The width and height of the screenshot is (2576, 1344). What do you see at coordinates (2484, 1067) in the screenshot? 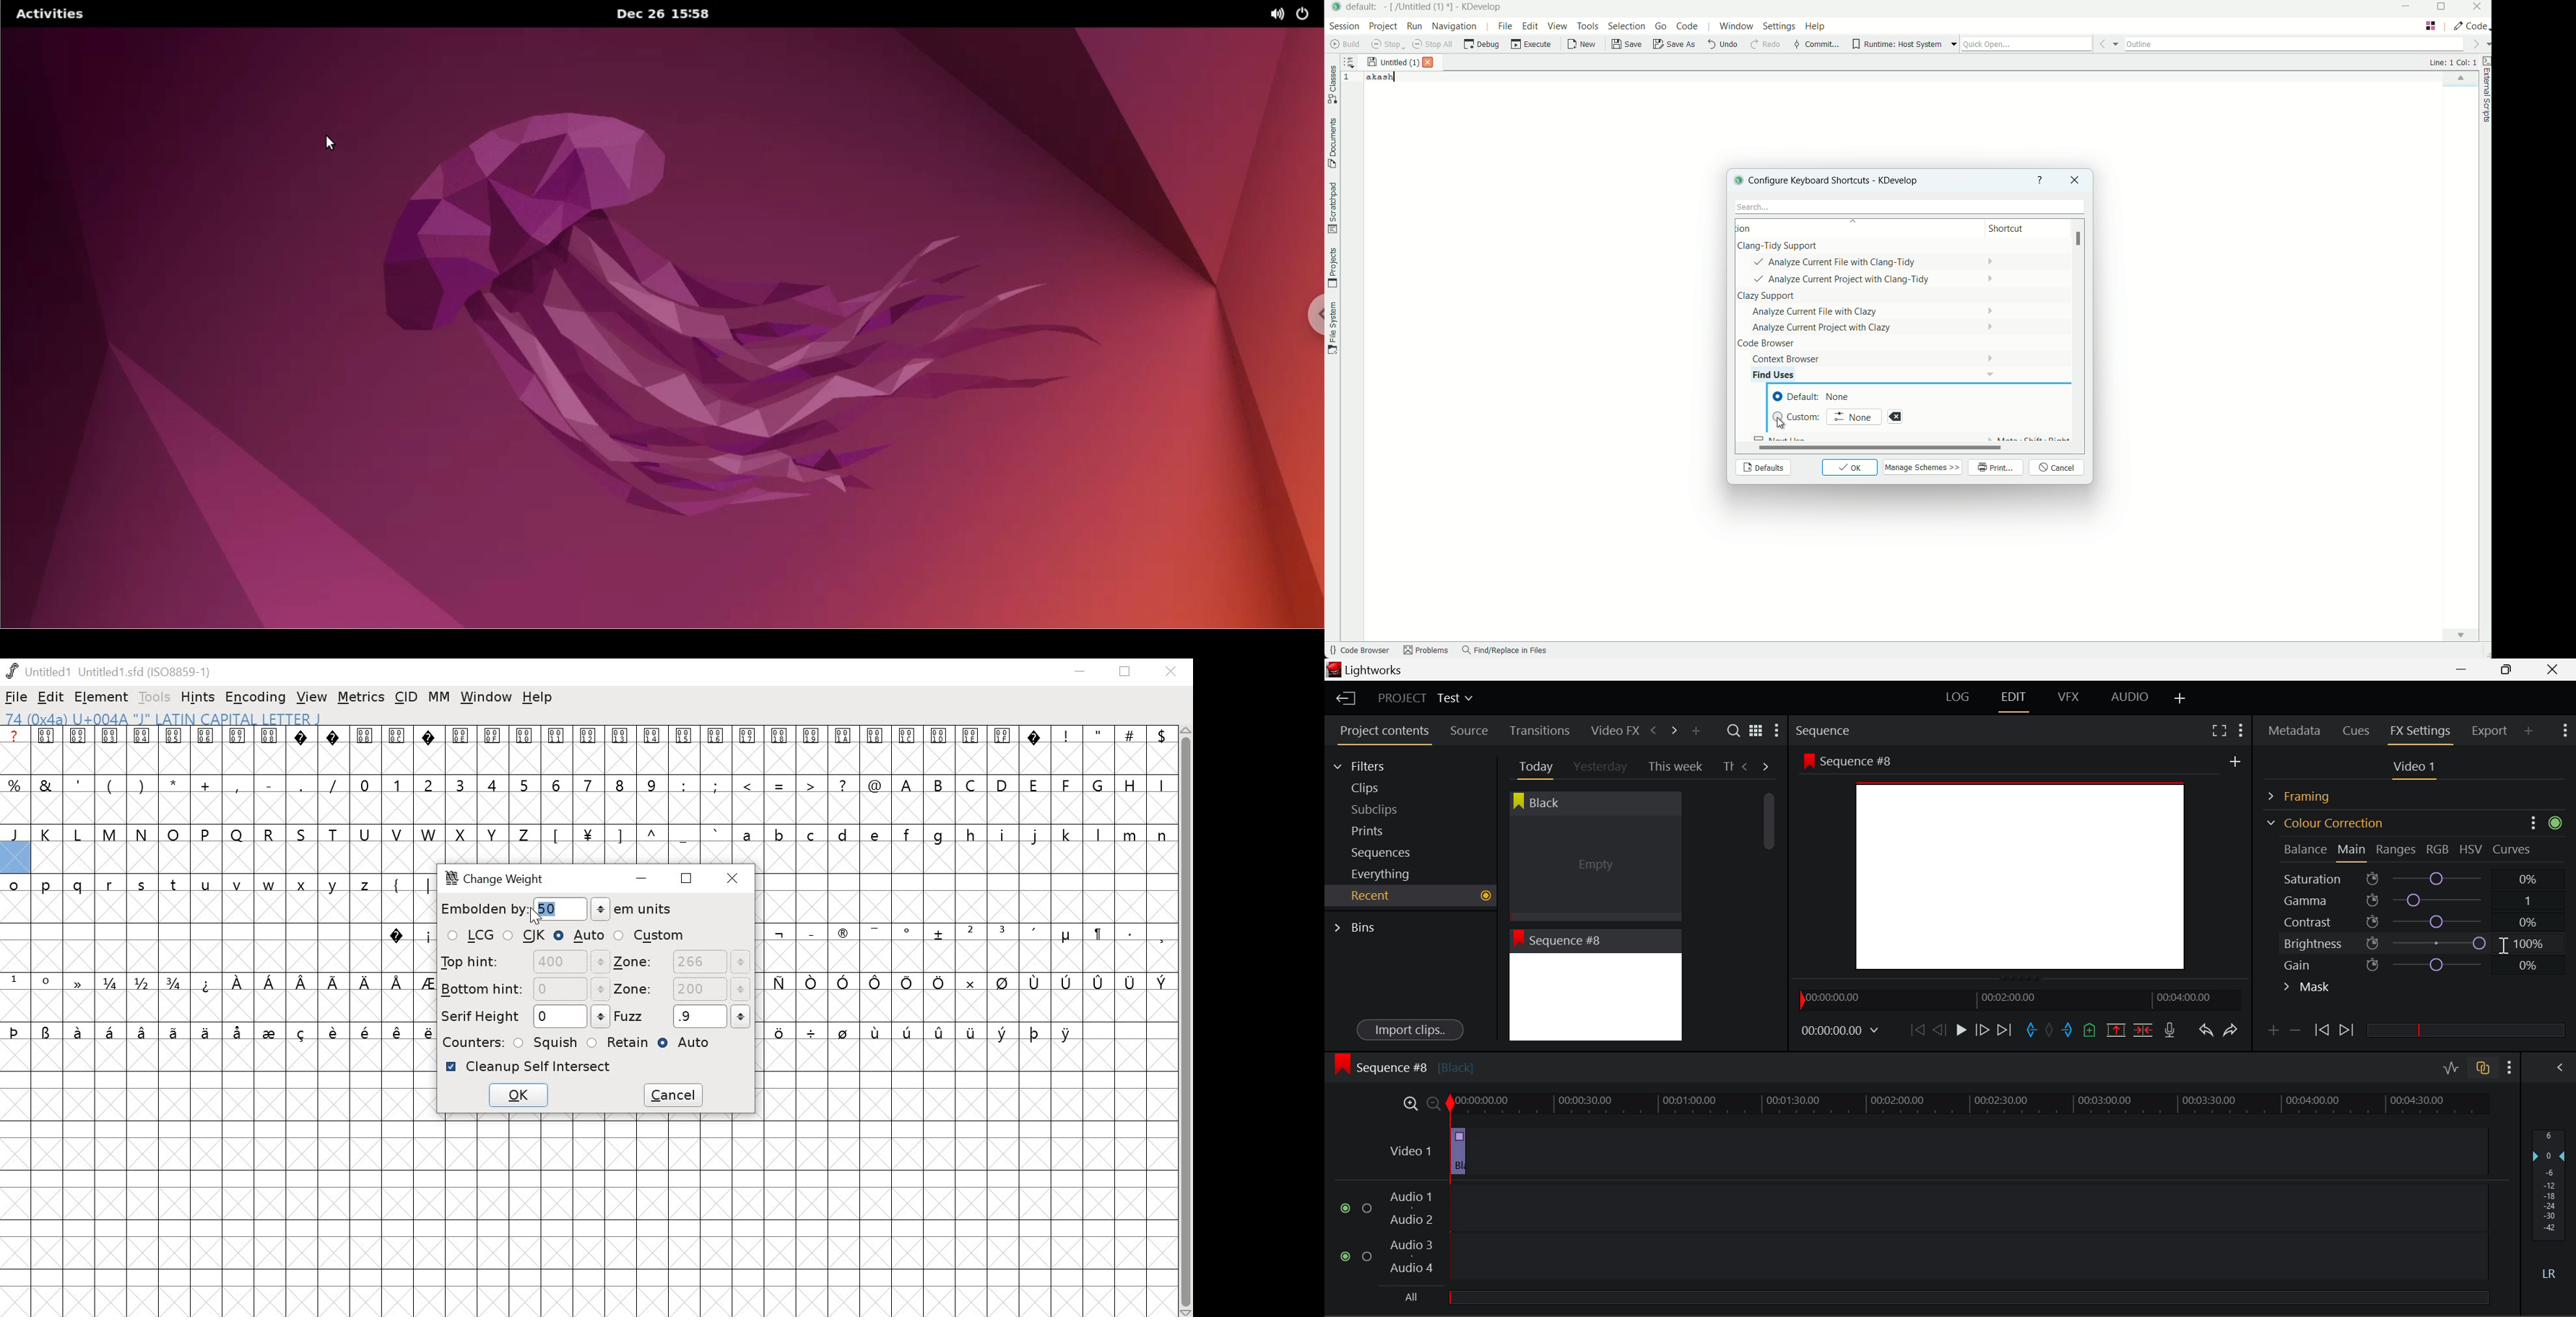
I see `Toggle audio track sync` at bounding box center [2484, 1067].